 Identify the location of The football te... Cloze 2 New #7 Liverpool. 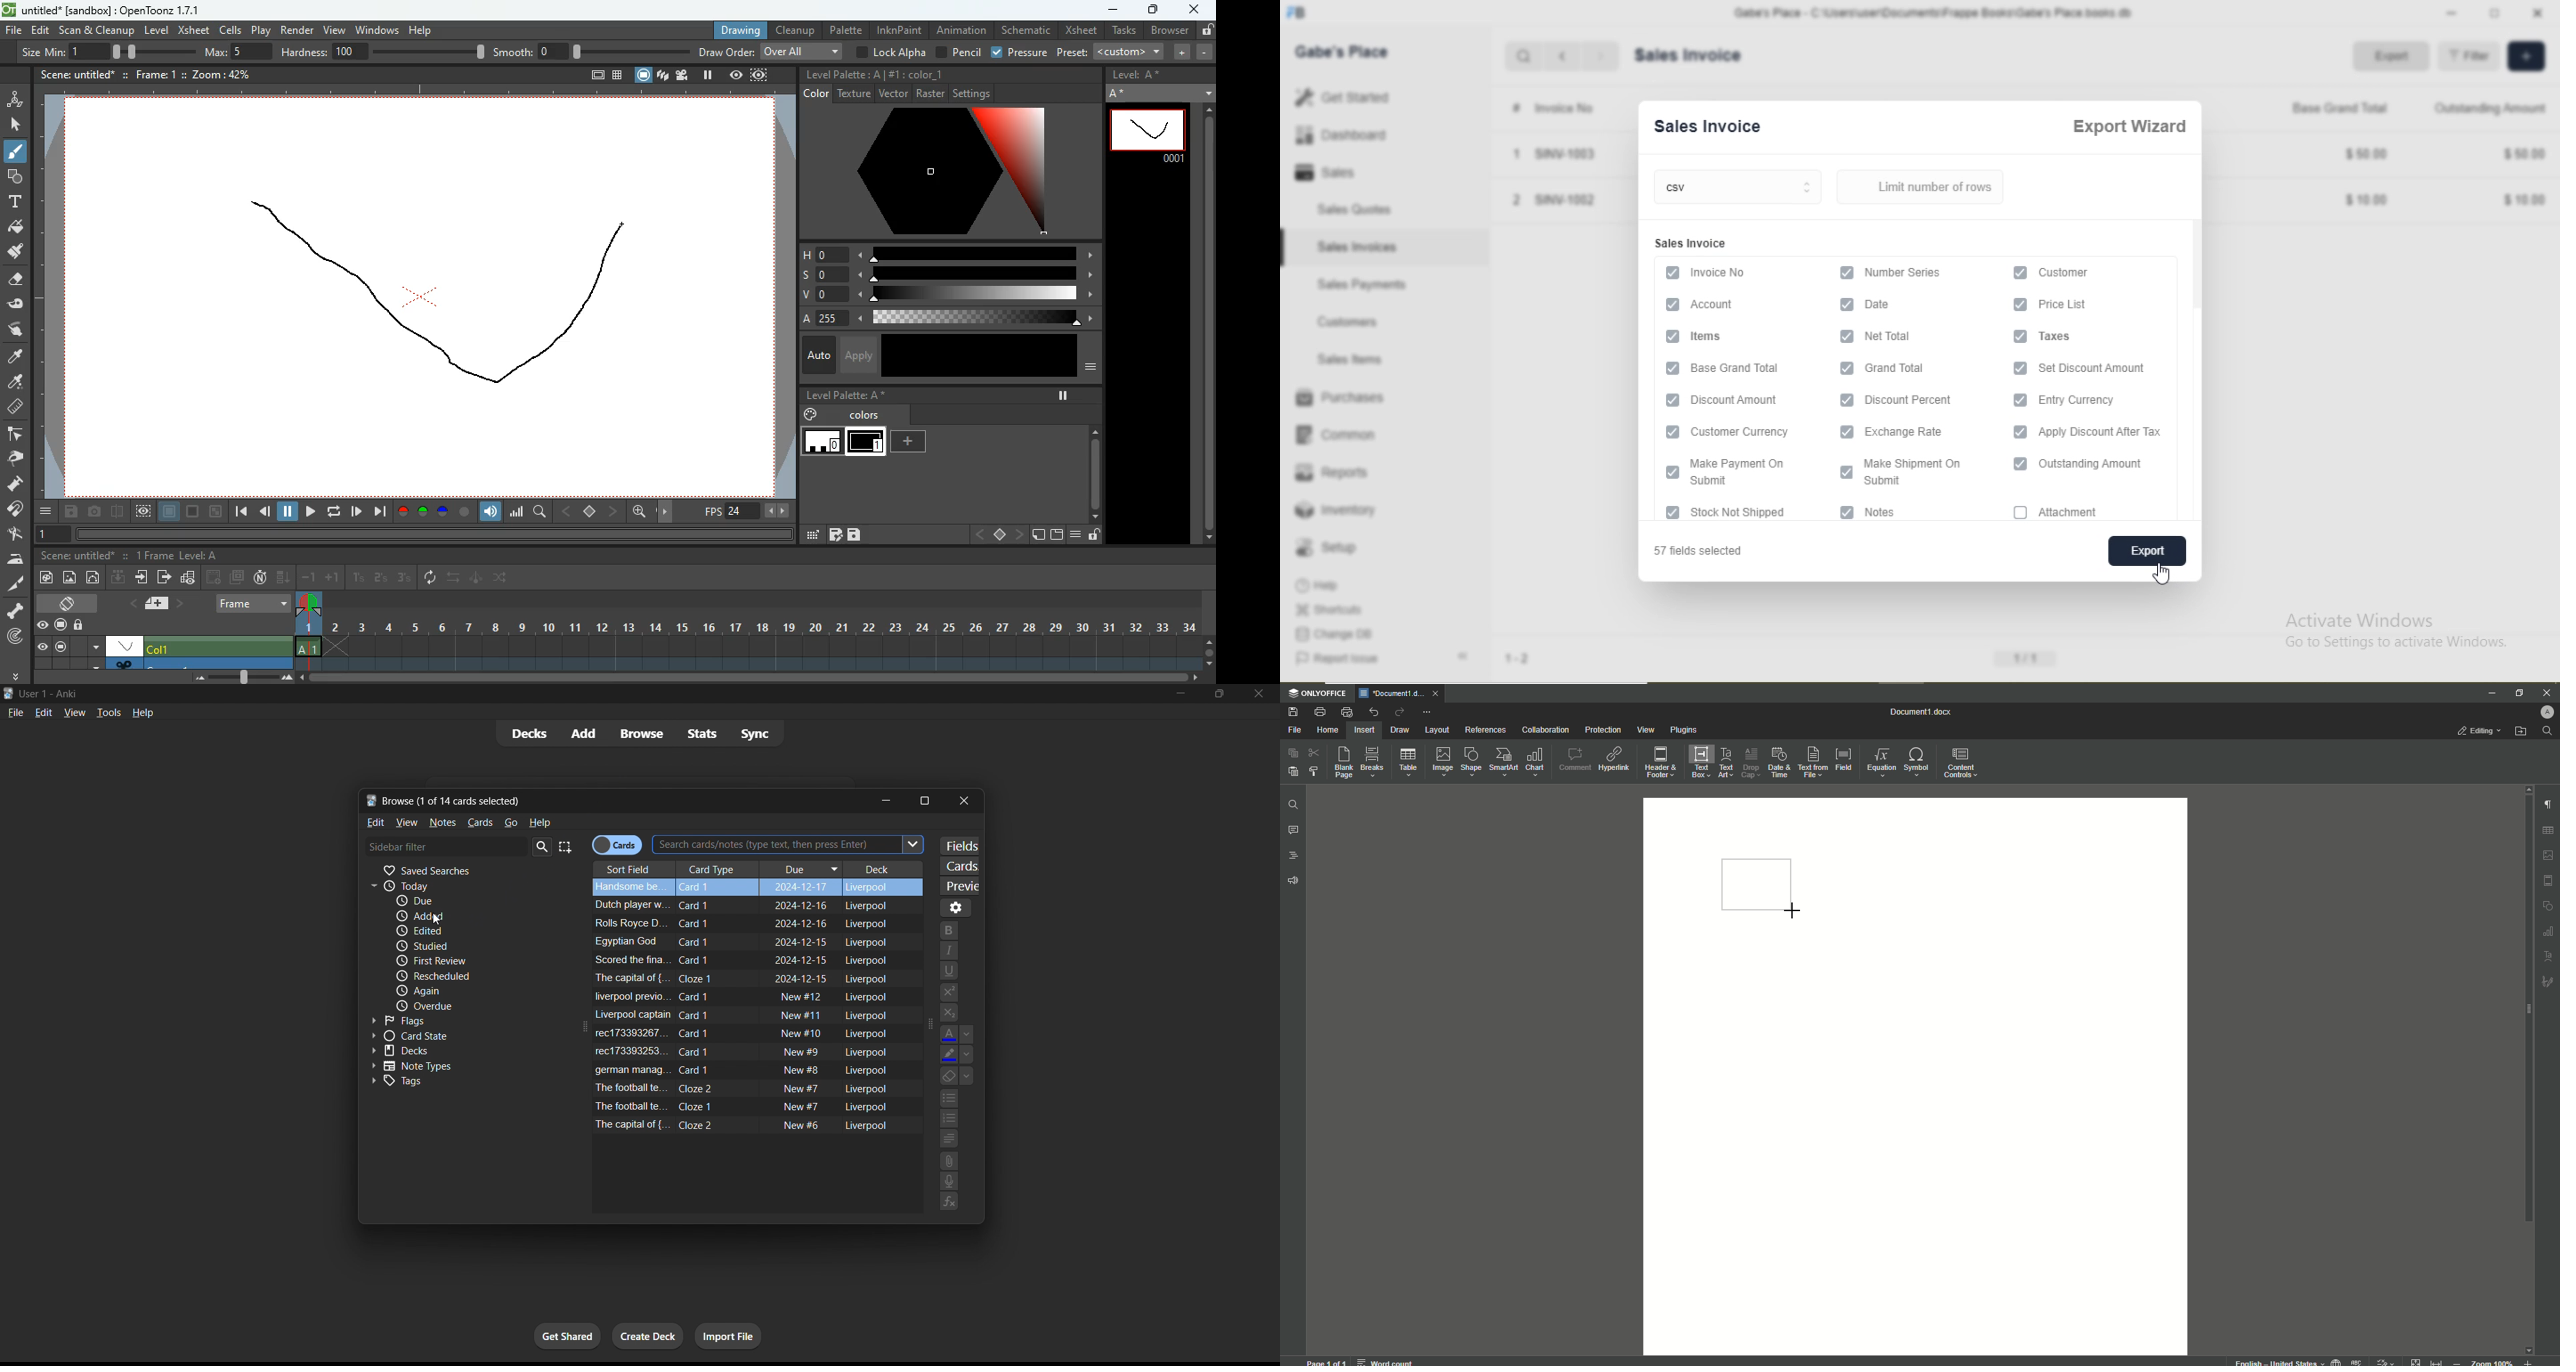
(743, 1087).